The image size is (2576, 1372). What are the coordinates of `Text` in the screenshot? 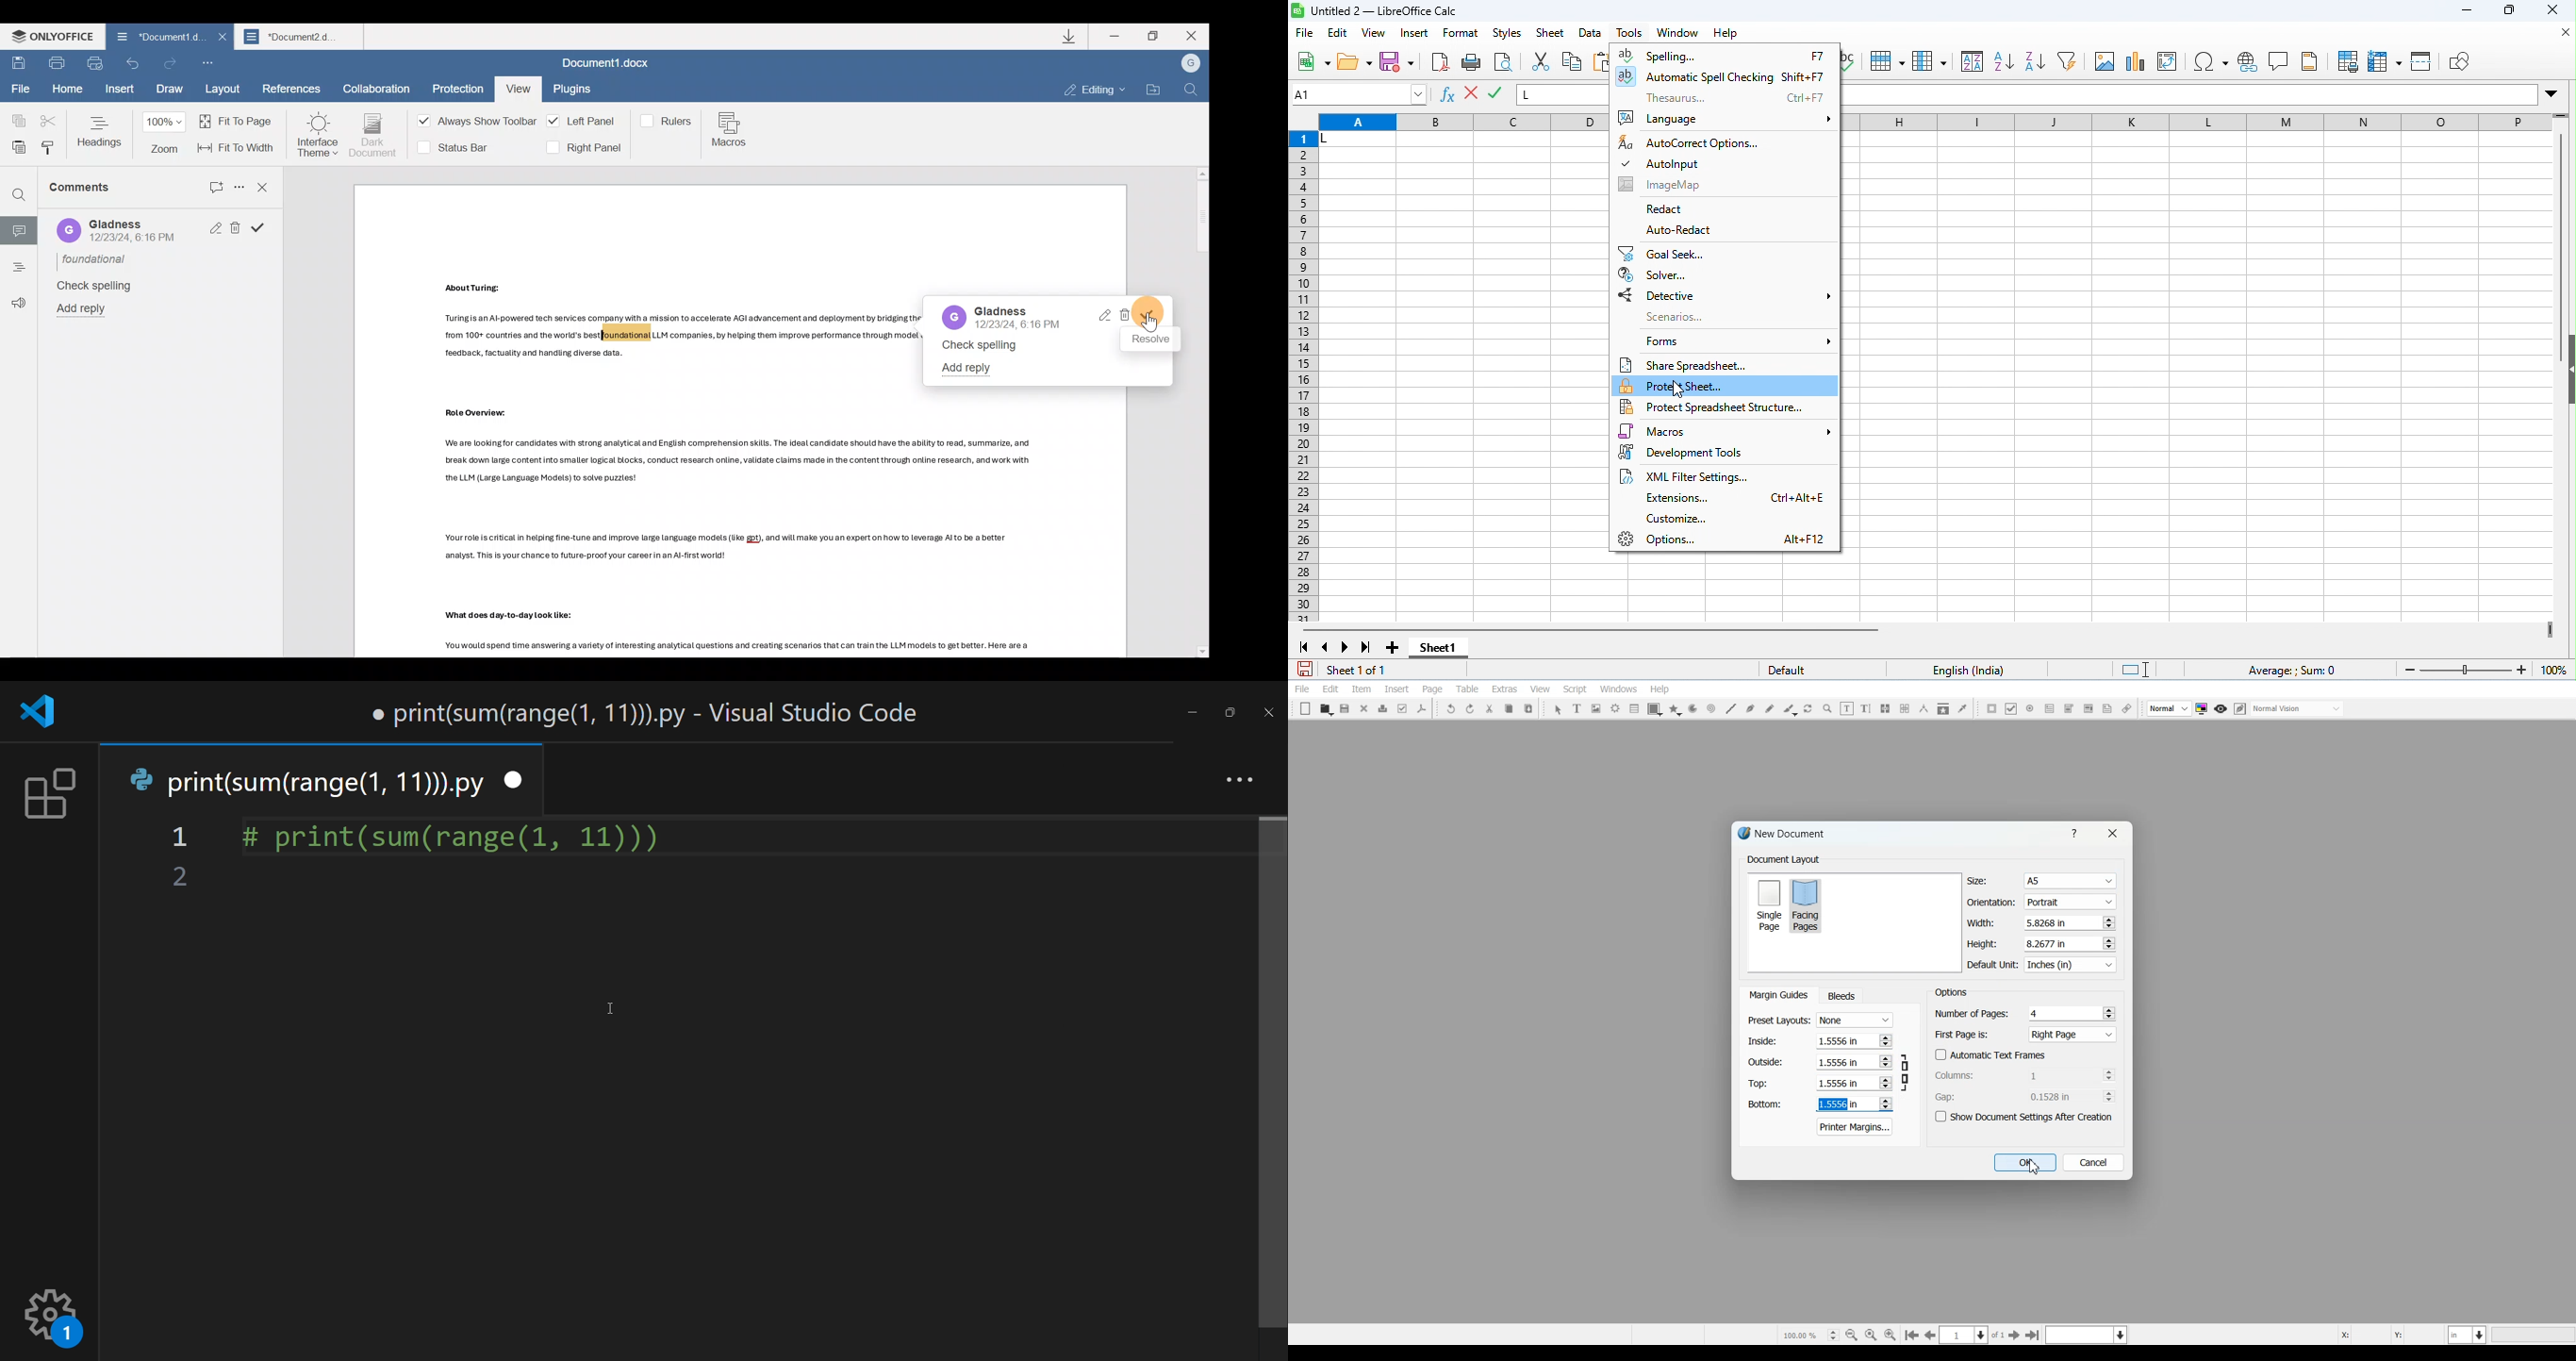 It's located at (1783, 860).